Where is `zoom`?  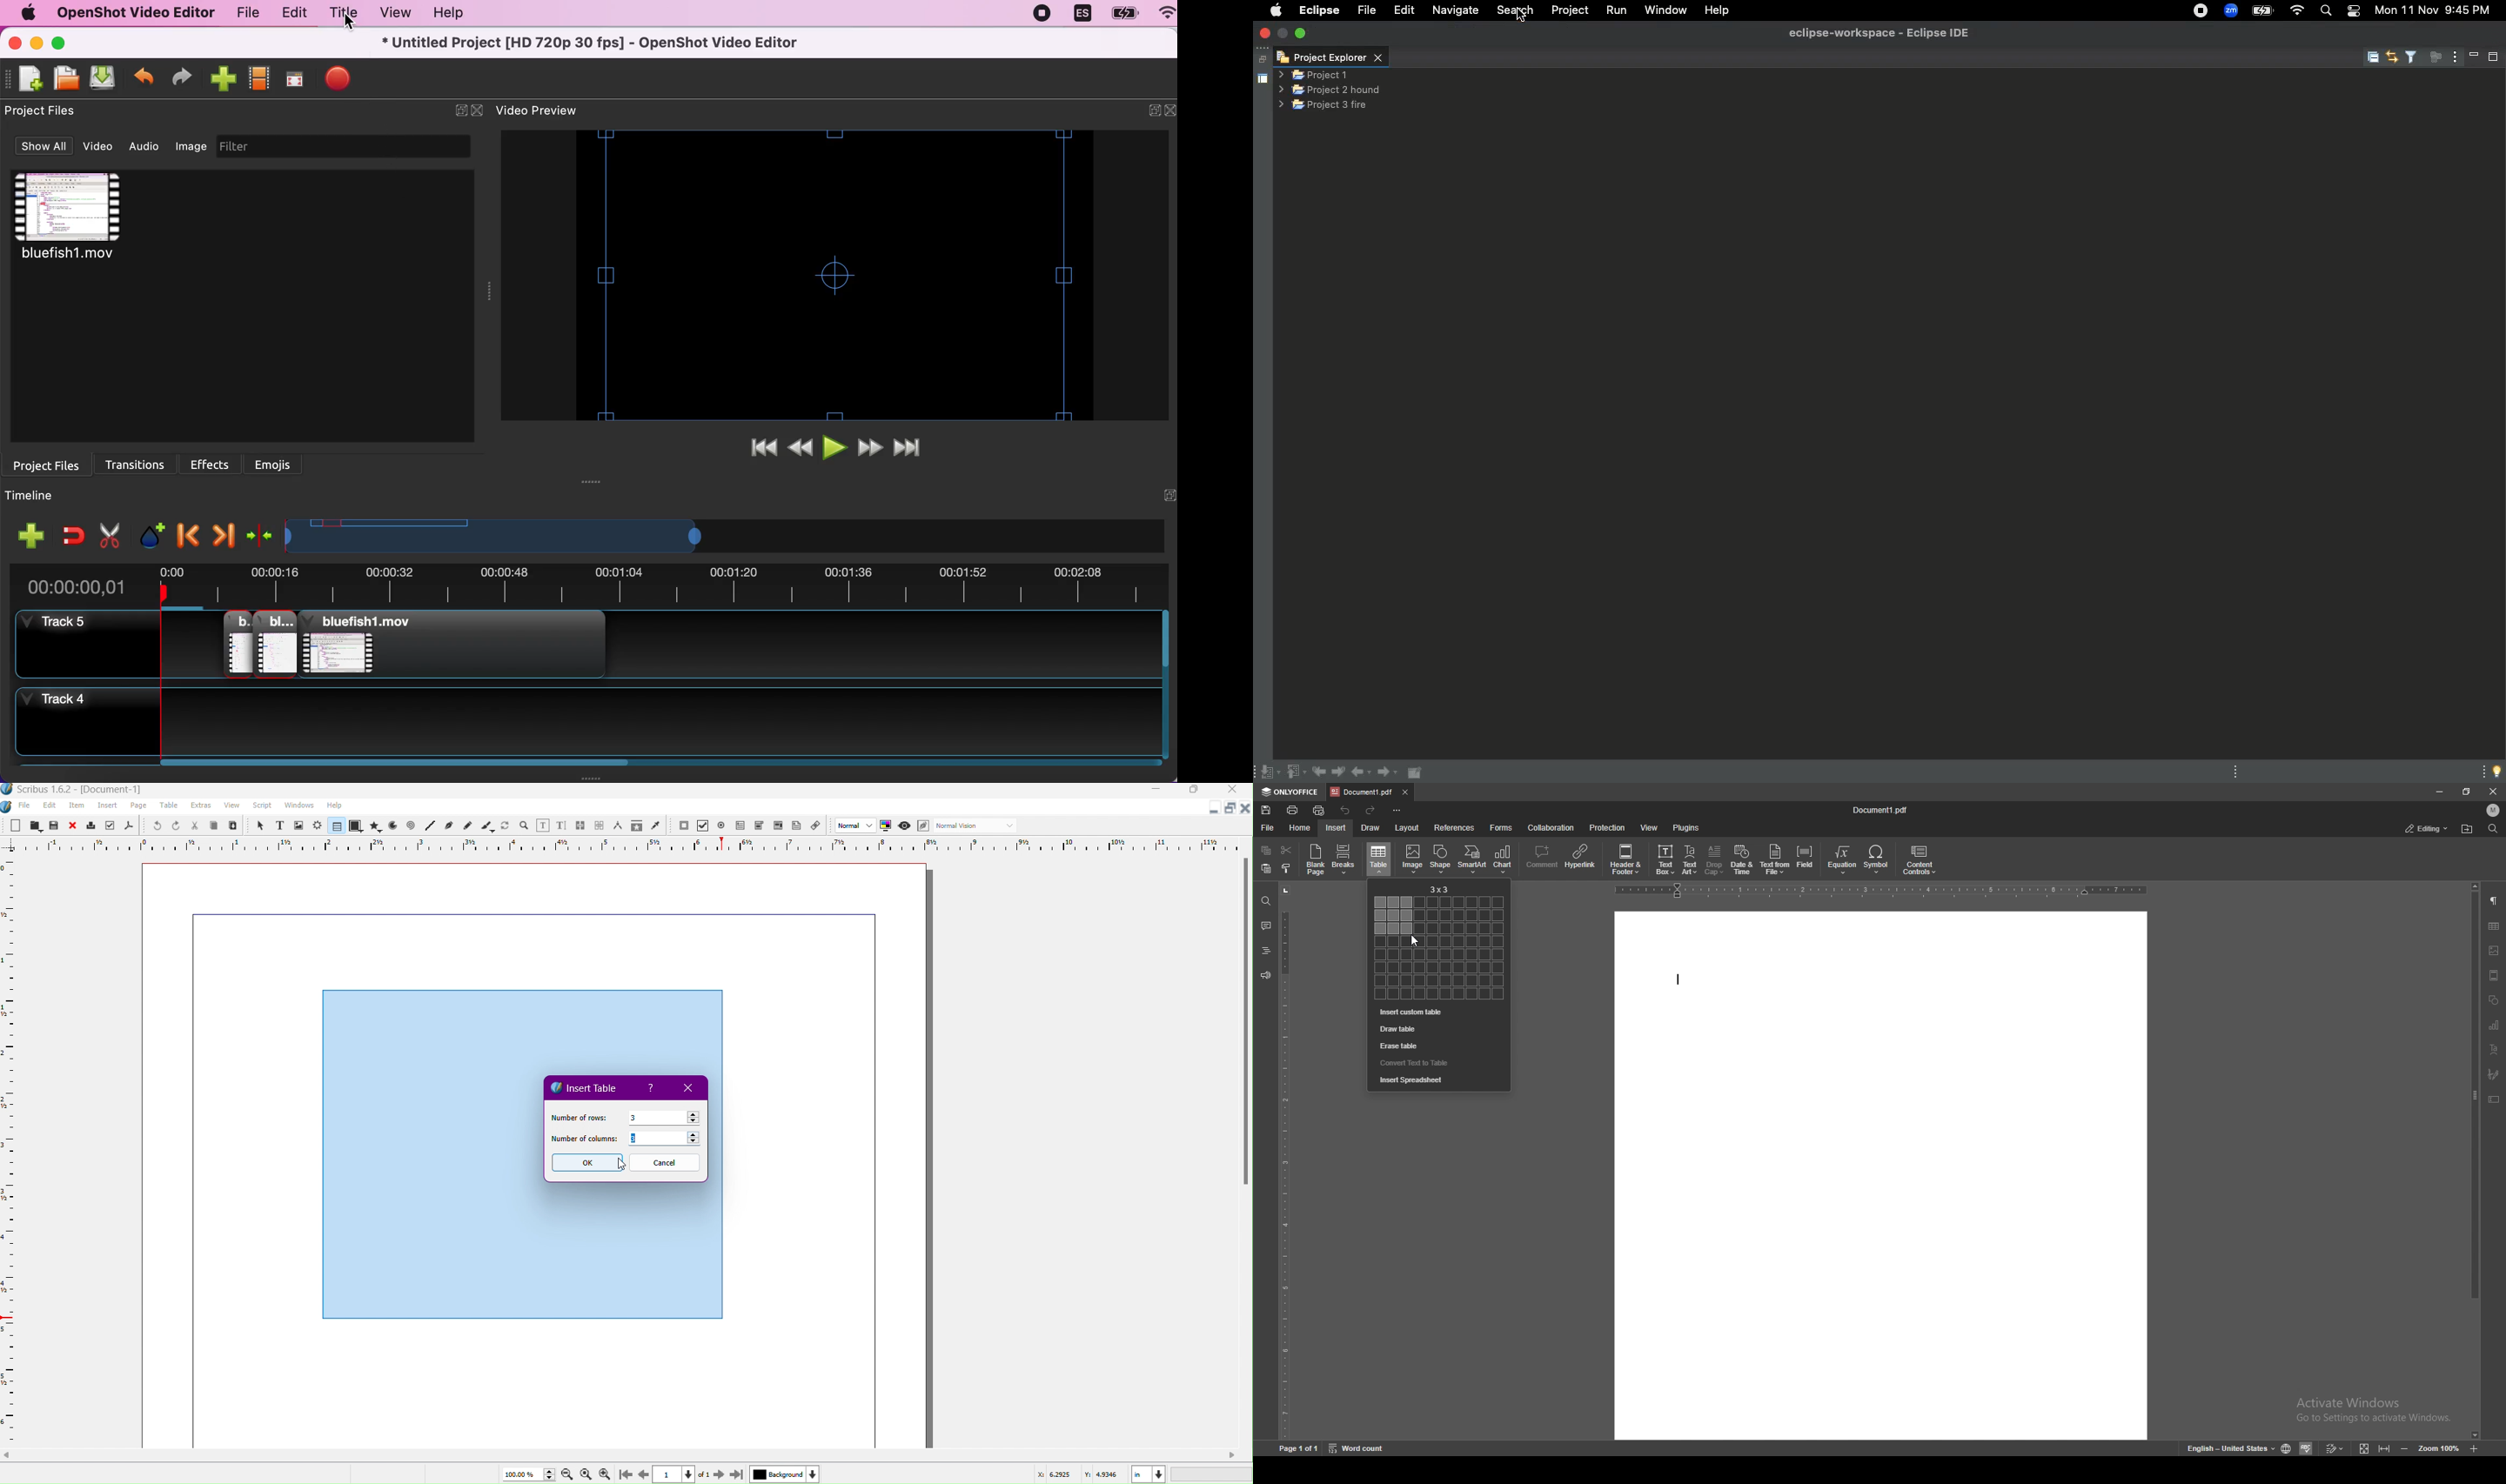 zoom is located at coordinates (2438, 1447).